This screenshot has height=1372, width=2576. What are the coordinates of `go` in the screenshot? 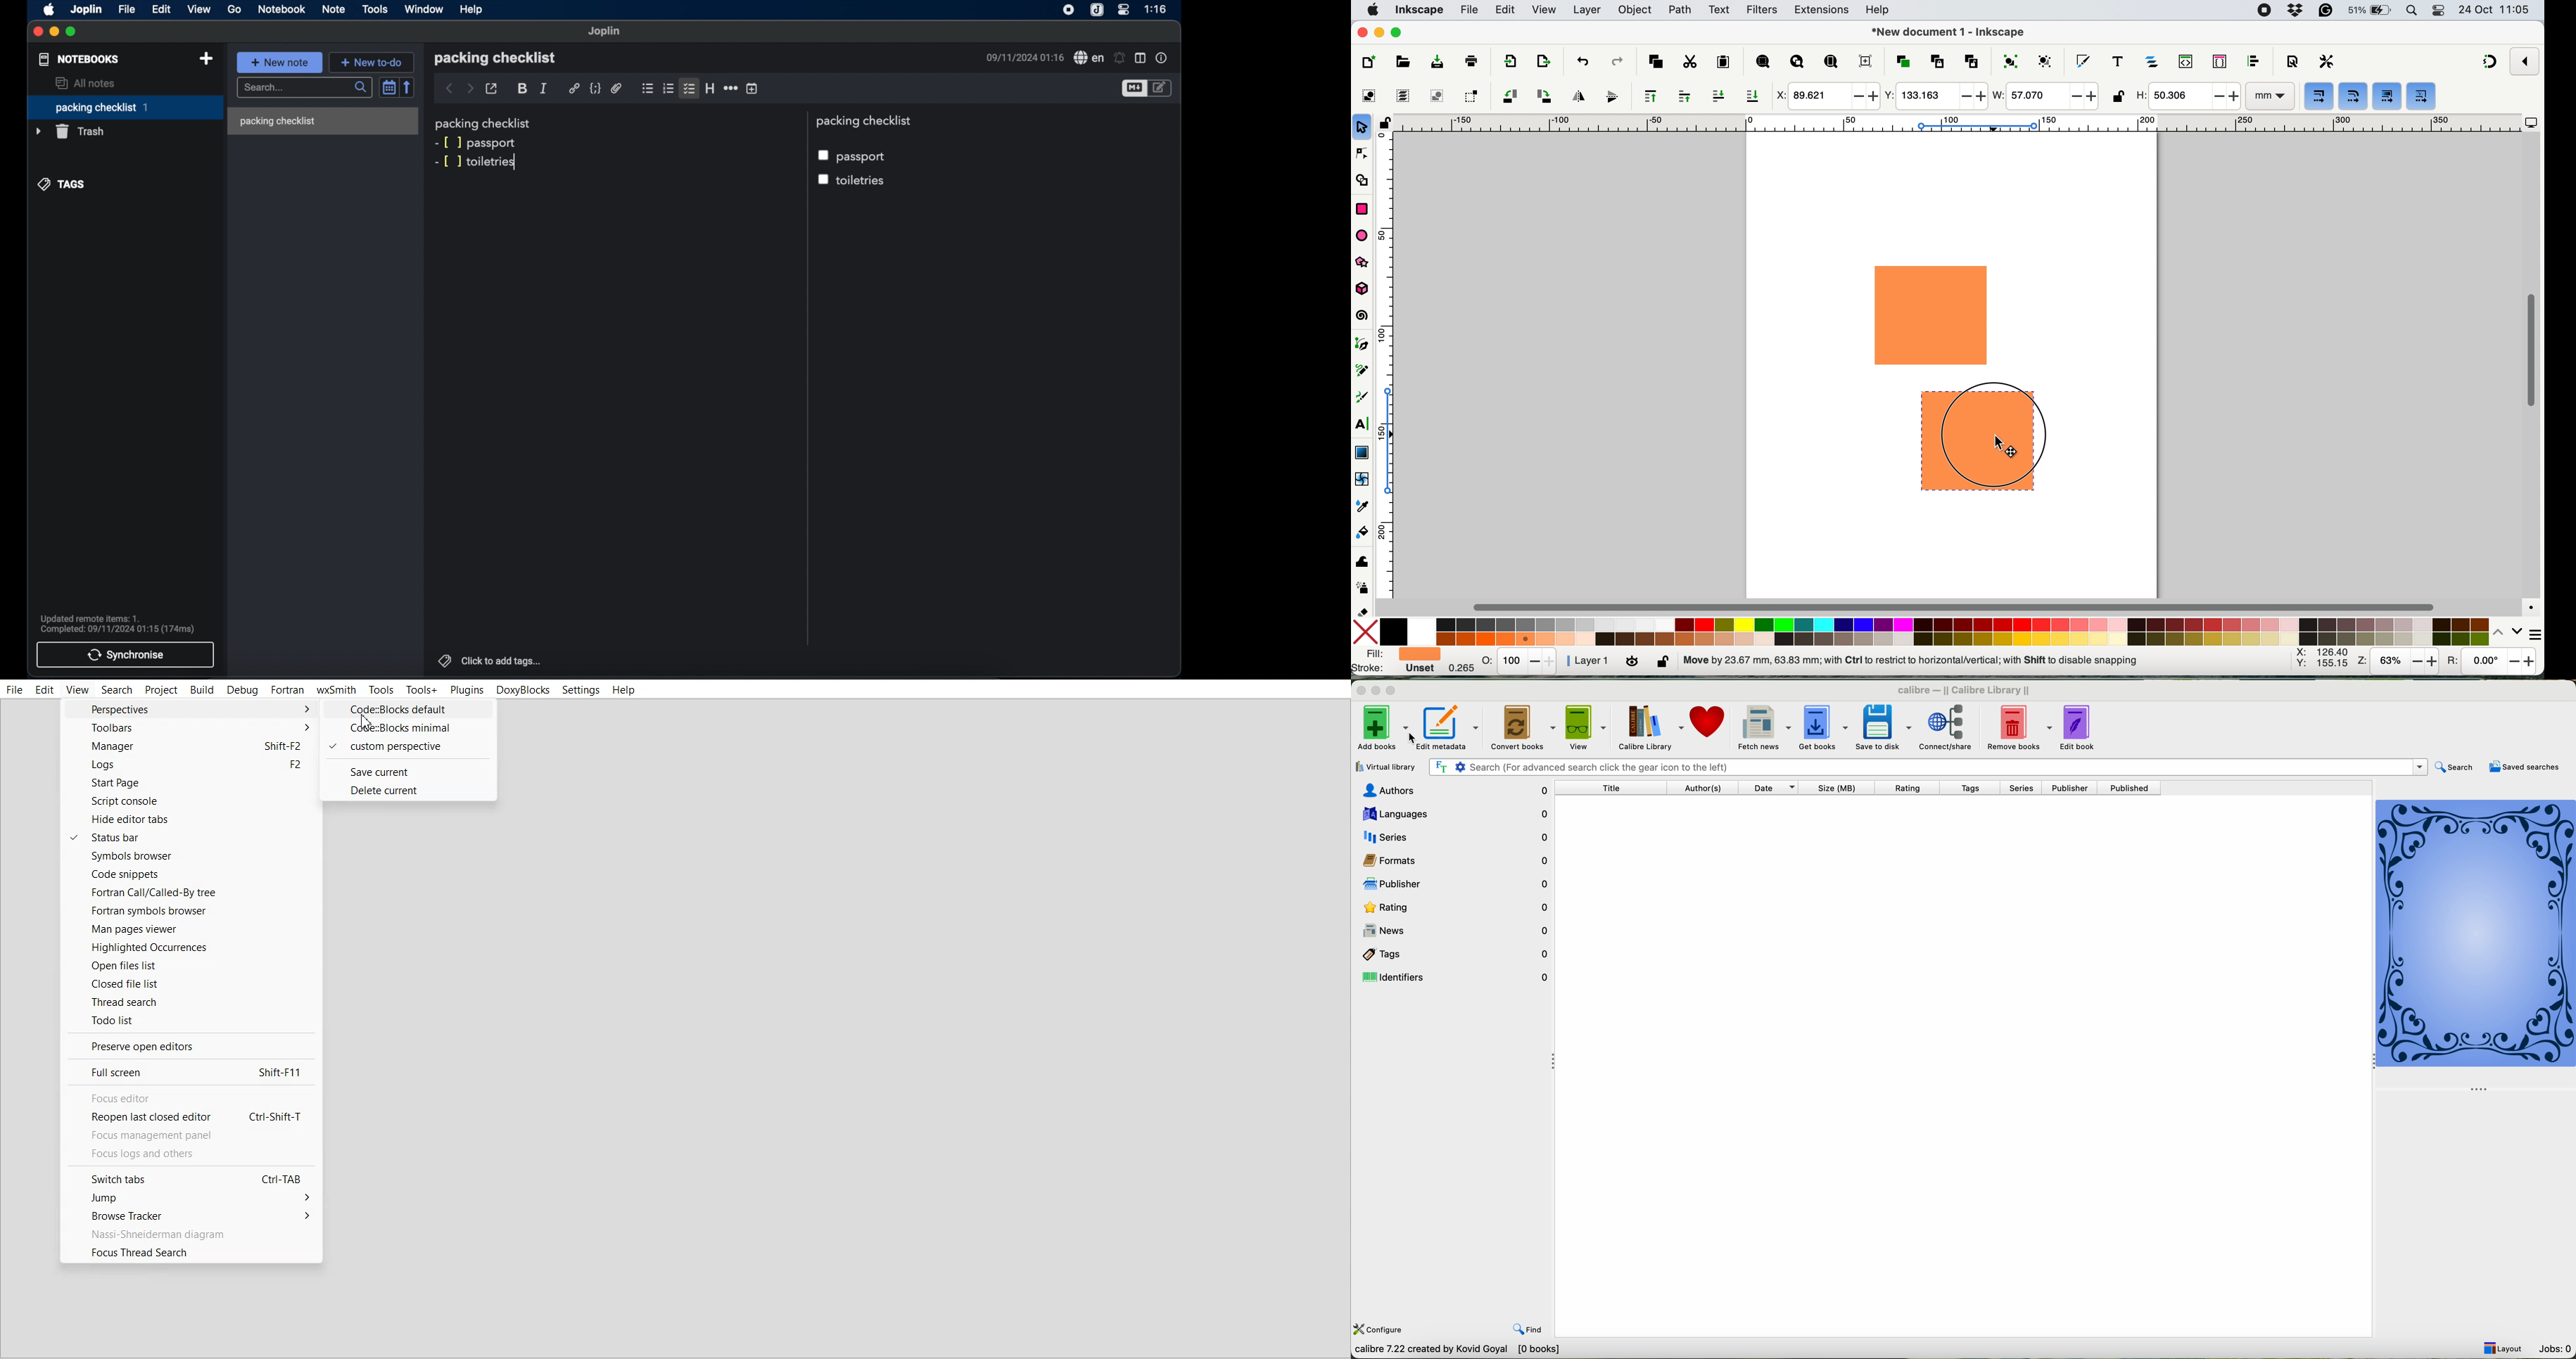 It's located at (234, 9).